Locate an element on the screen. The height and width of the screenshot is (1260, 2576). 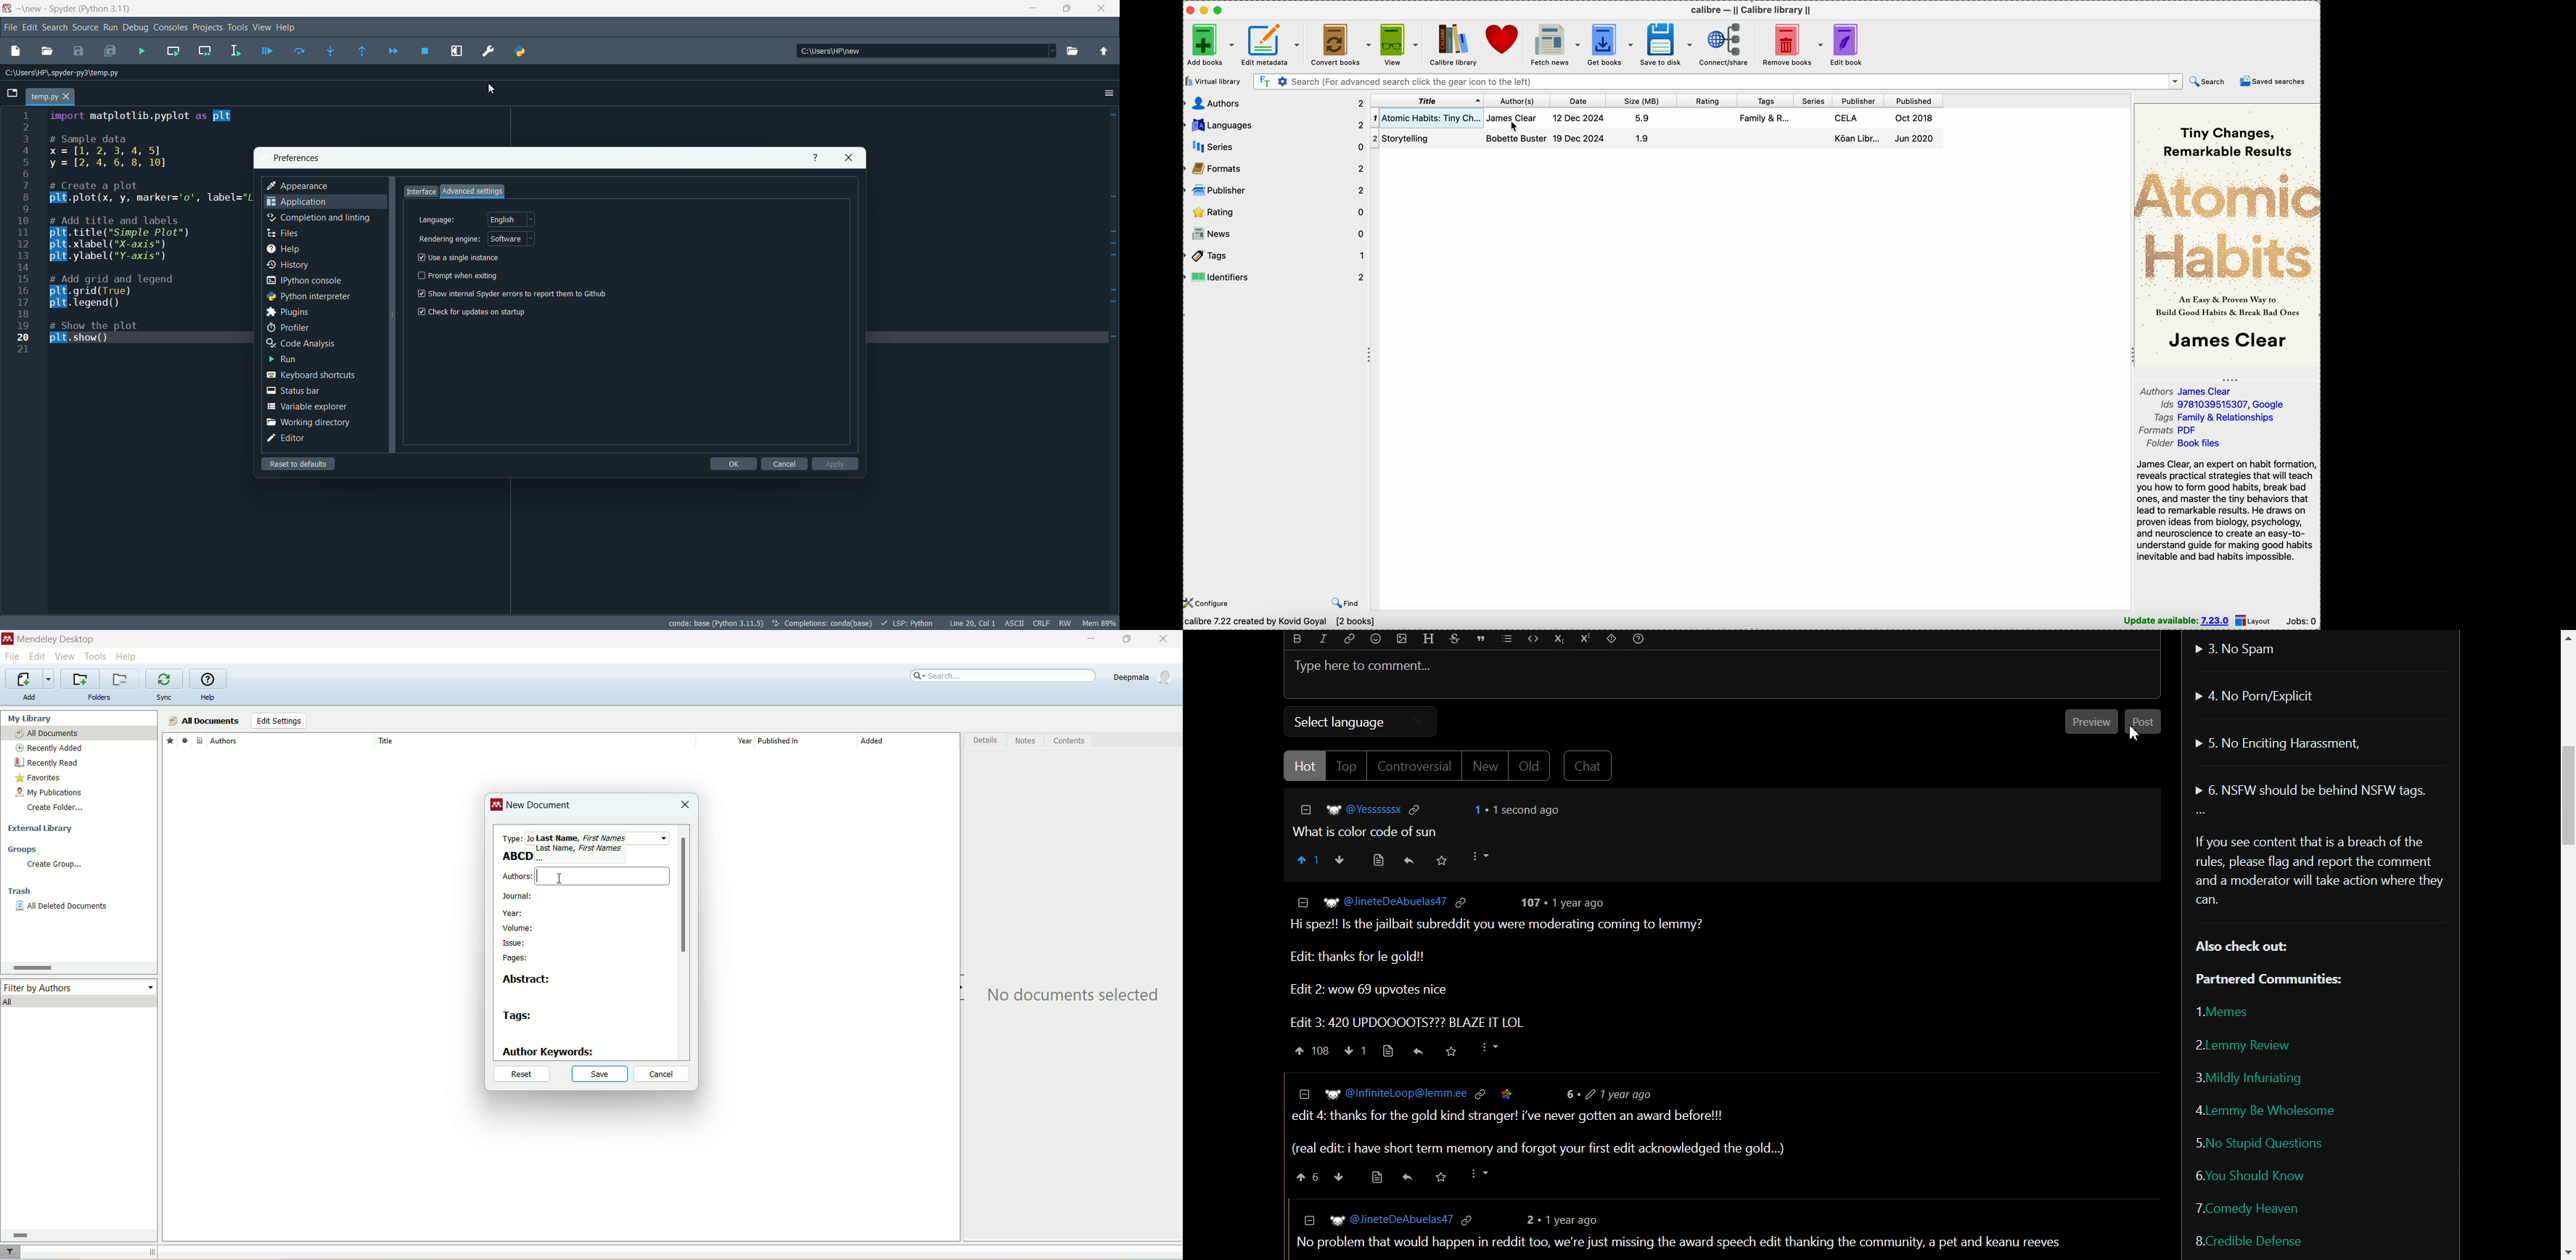
new file is located at coordinates (13, 52).